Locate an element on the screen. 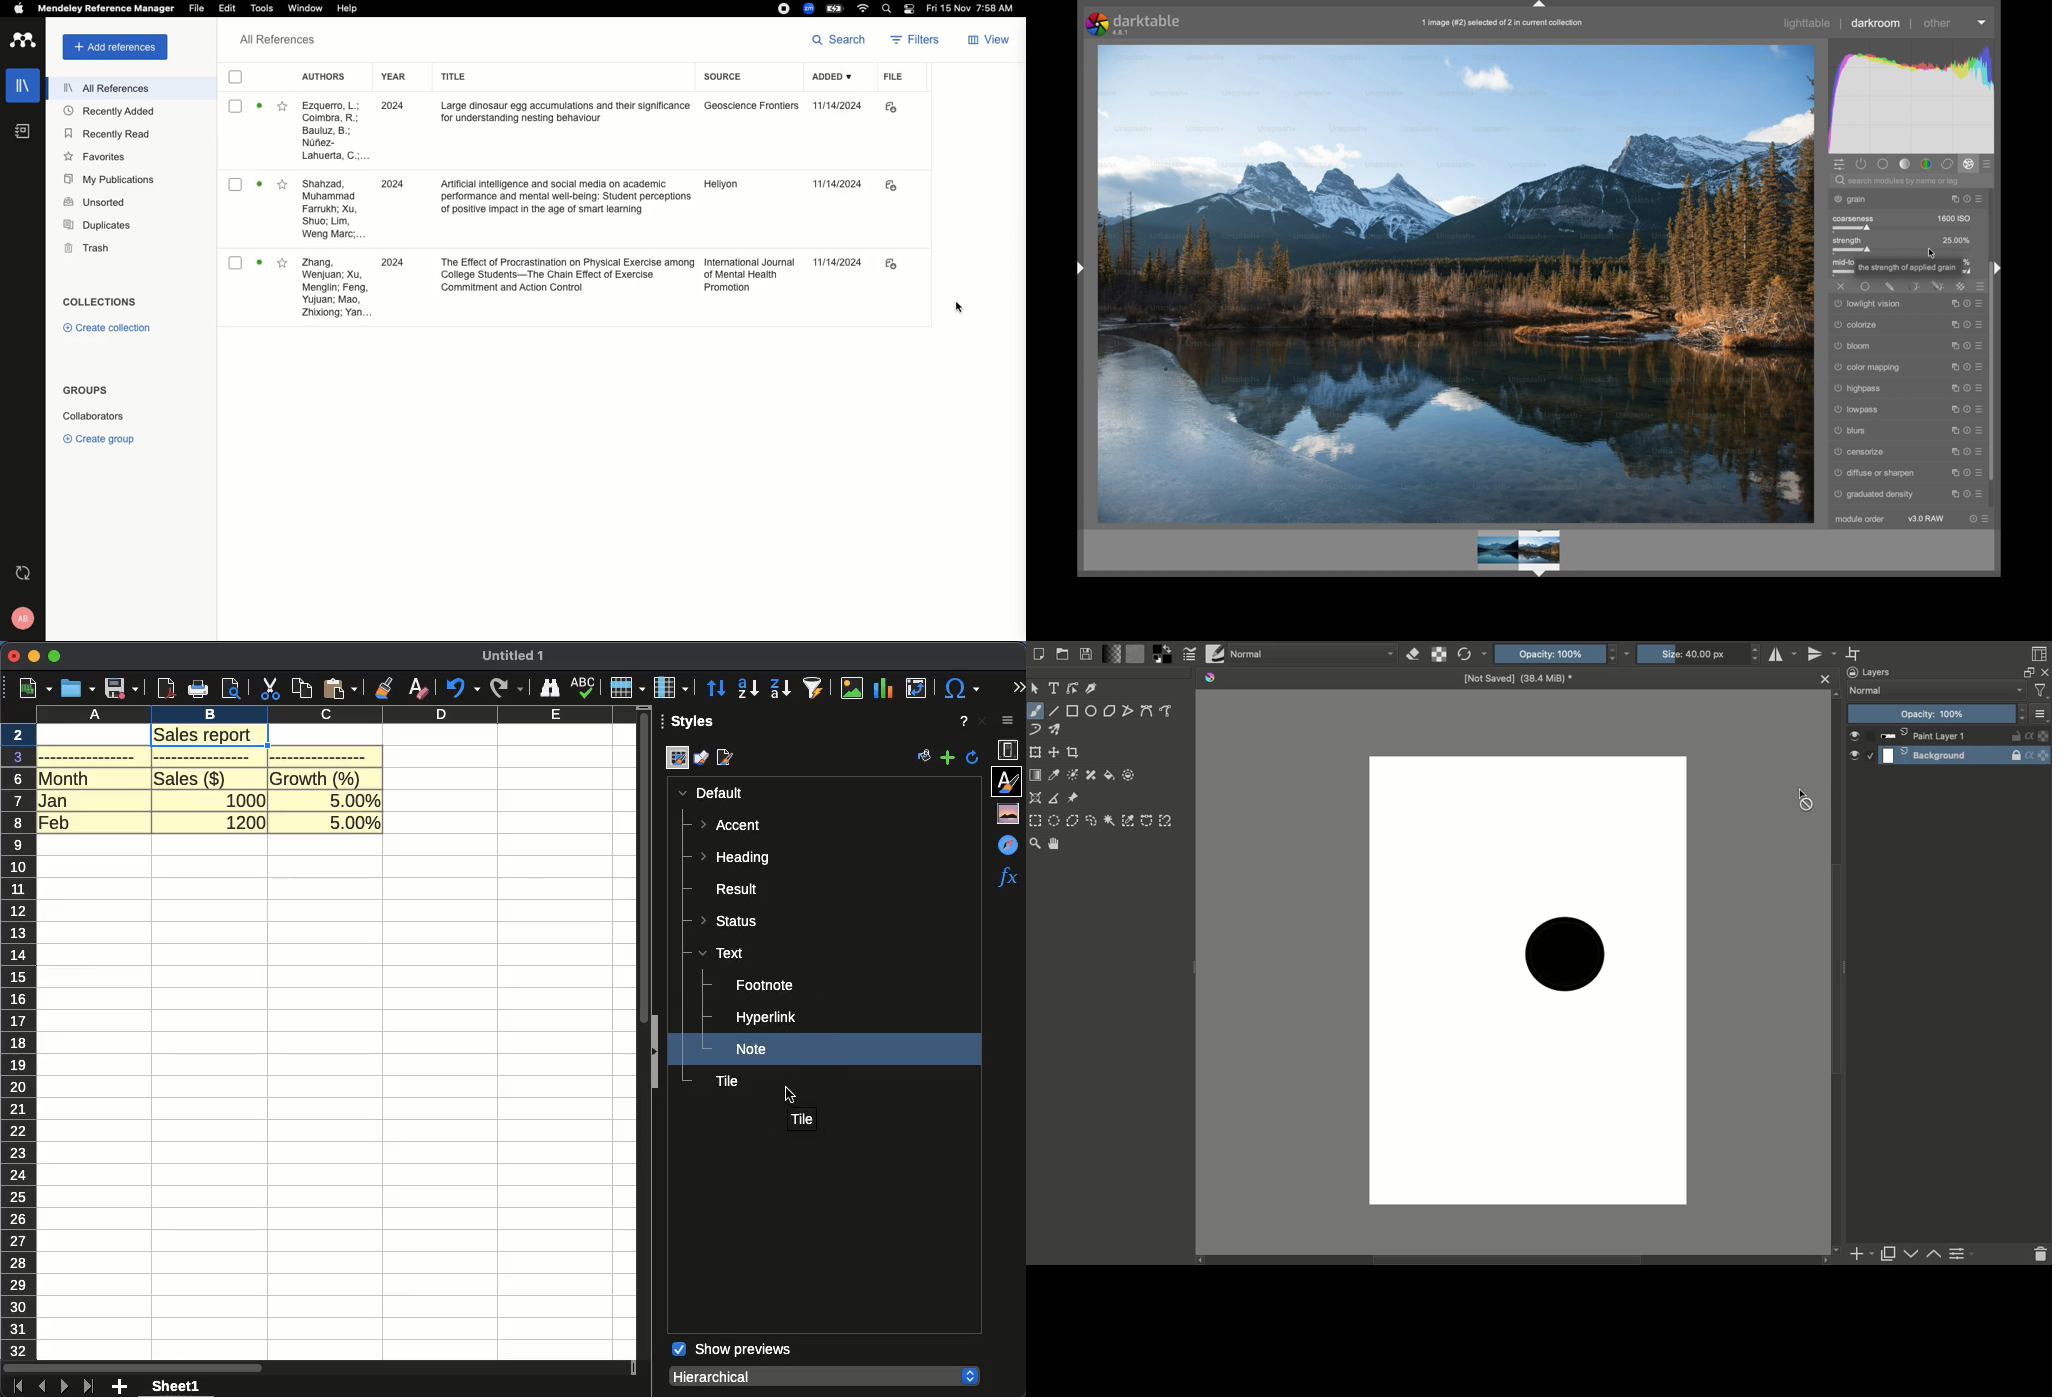  Favorites is located at coordinates (284, 107).